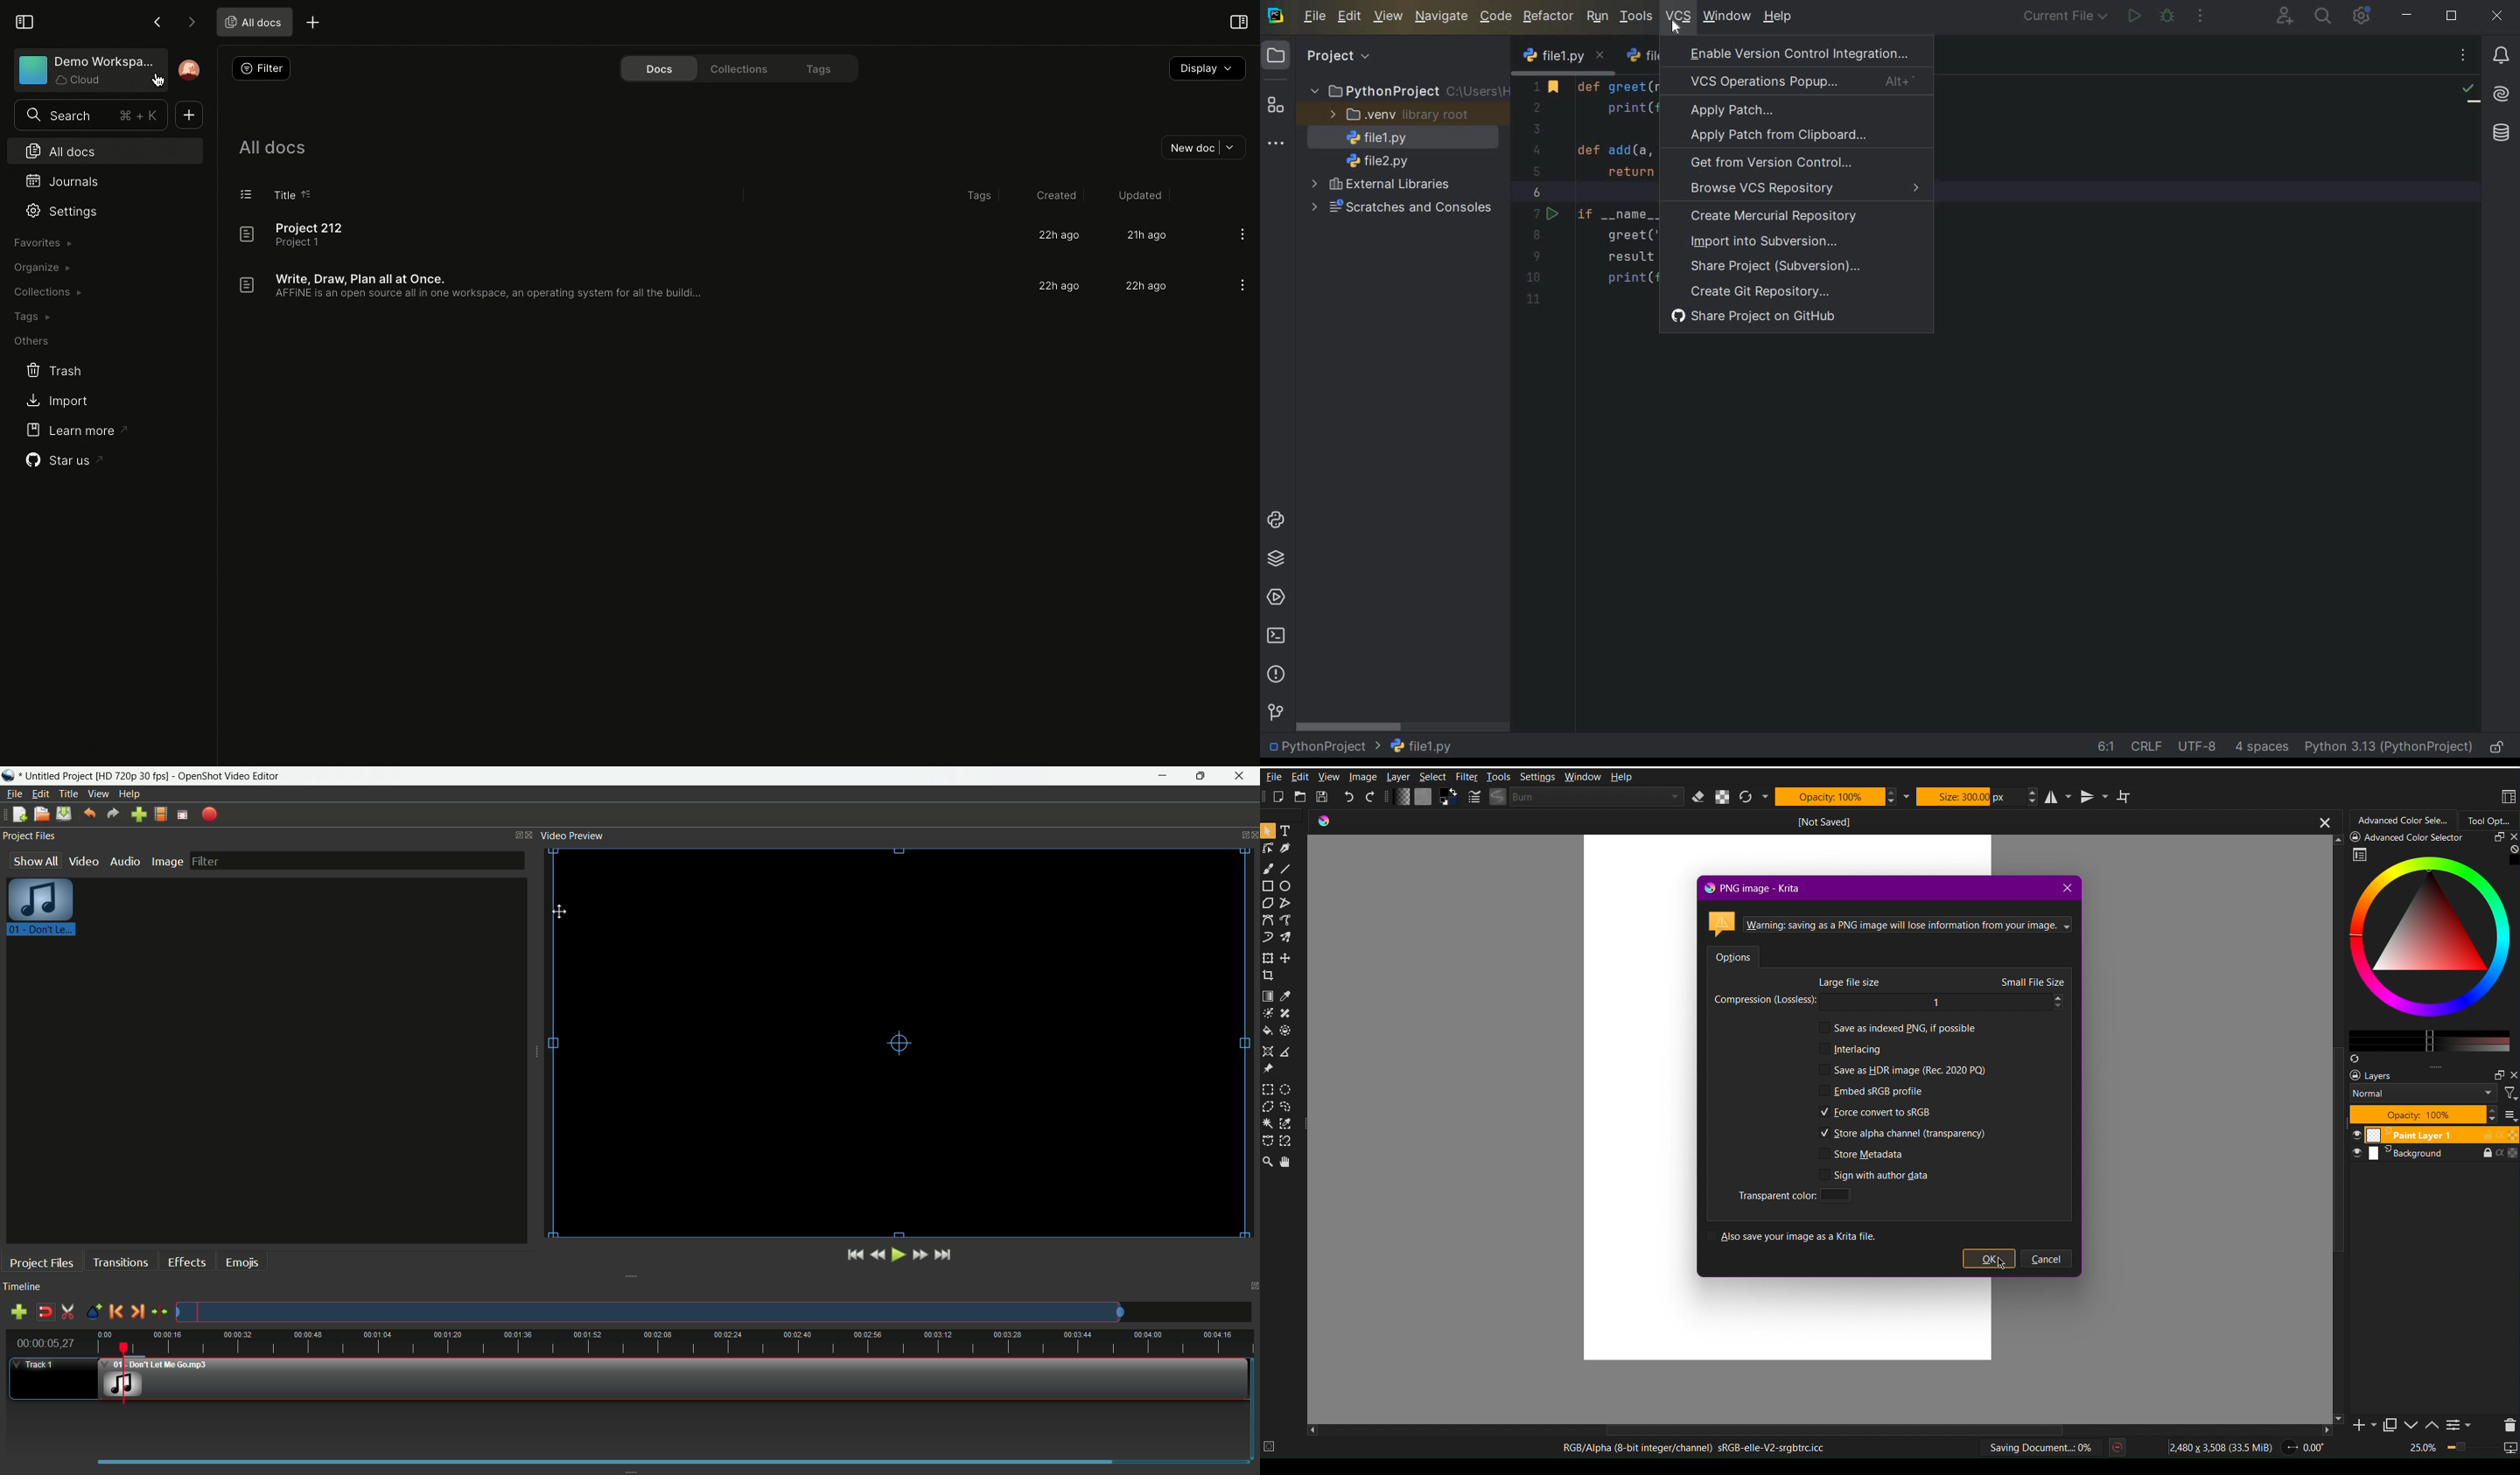  Describe the element at coordinates (1280, 797) in the screenshot. I see `New` at that location.